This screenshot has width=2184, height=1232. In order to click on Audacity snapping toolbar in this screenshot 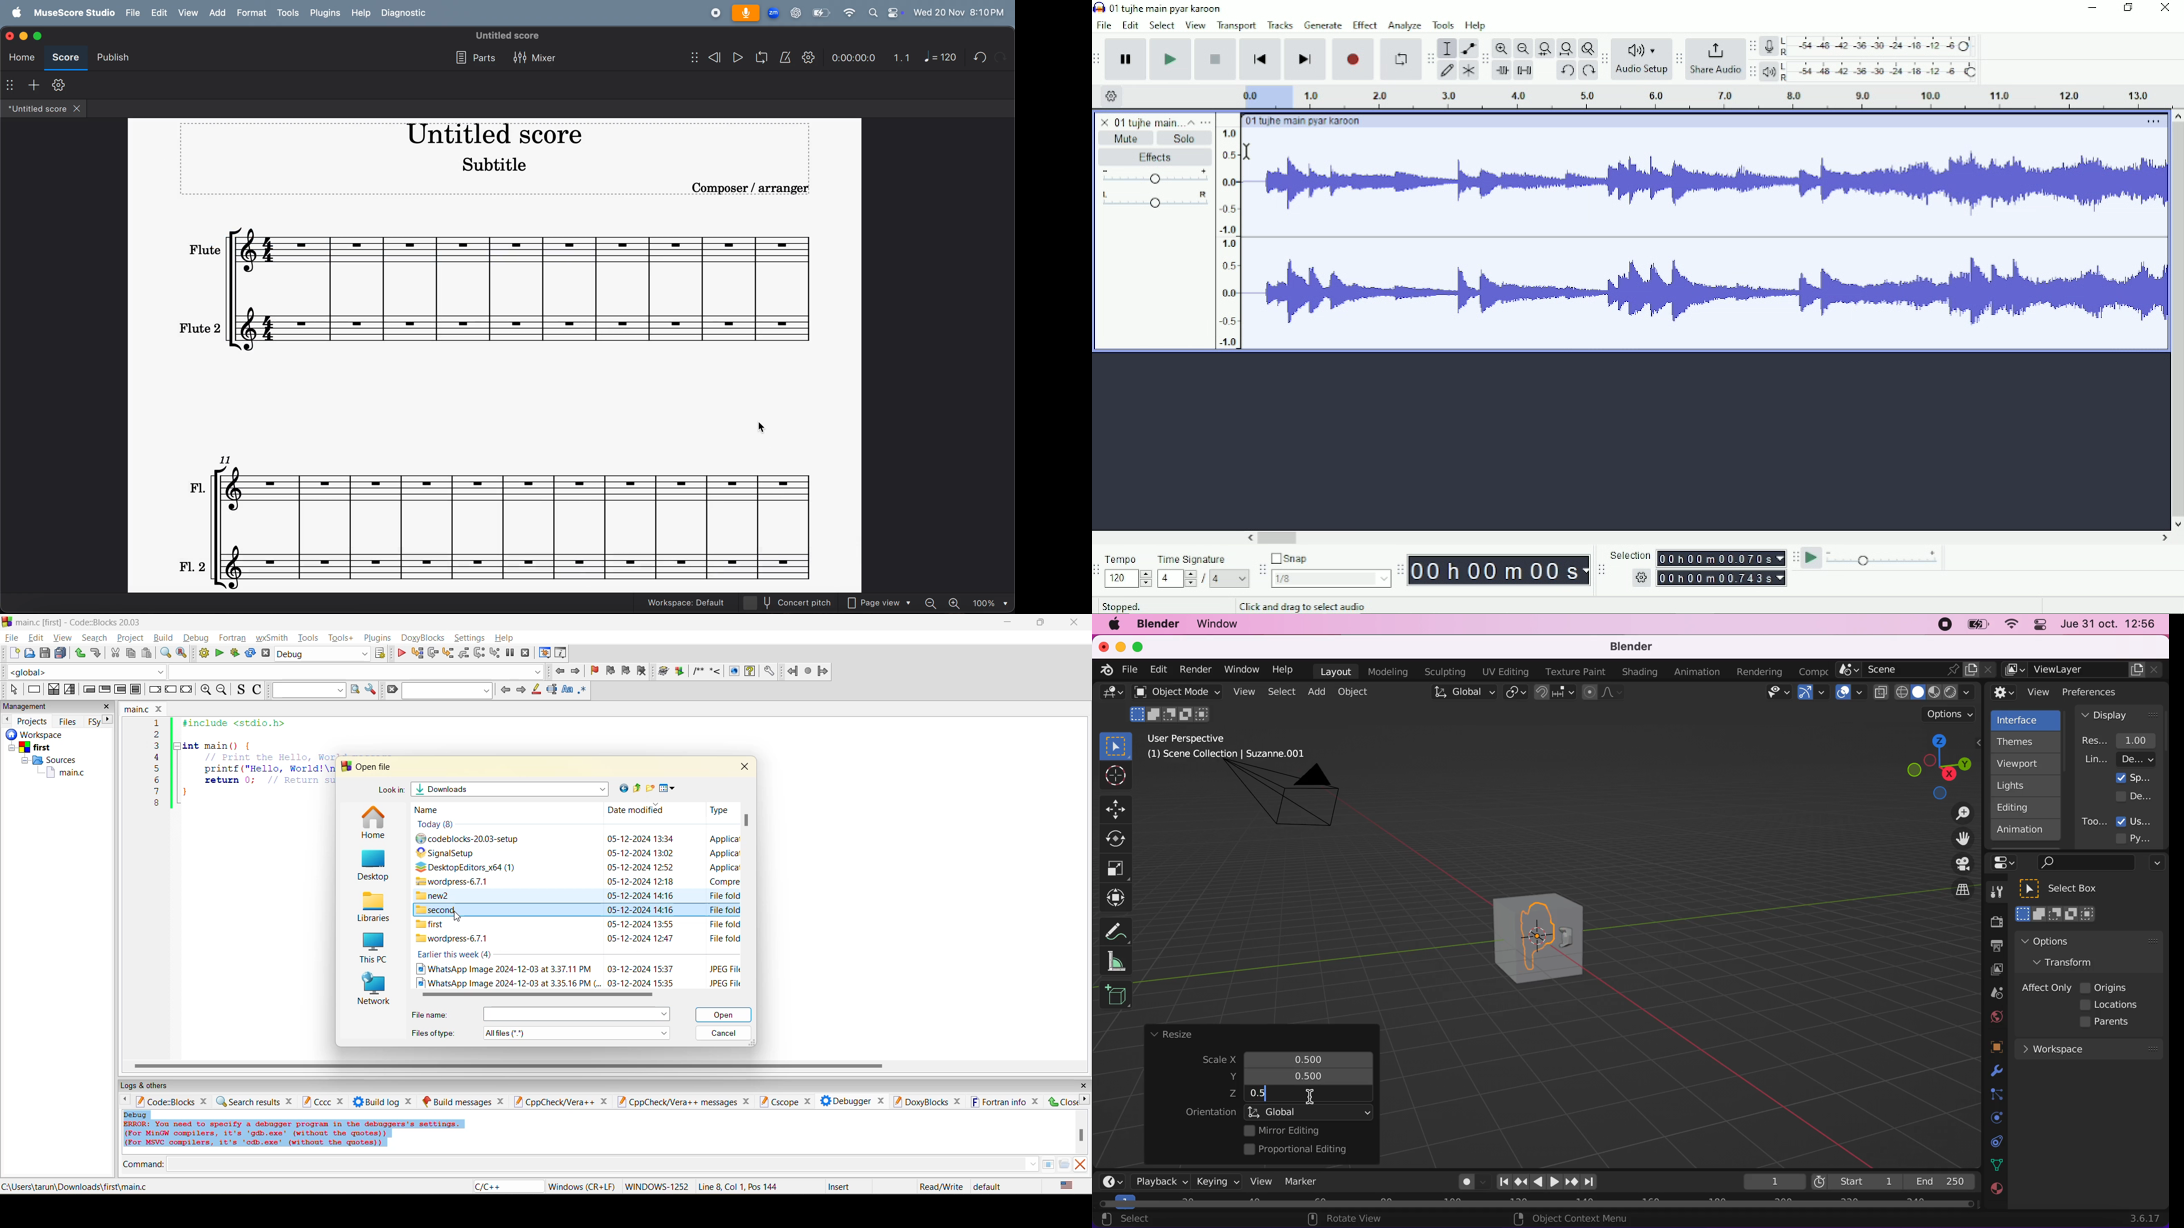, I will do `click(1261, 569)`.